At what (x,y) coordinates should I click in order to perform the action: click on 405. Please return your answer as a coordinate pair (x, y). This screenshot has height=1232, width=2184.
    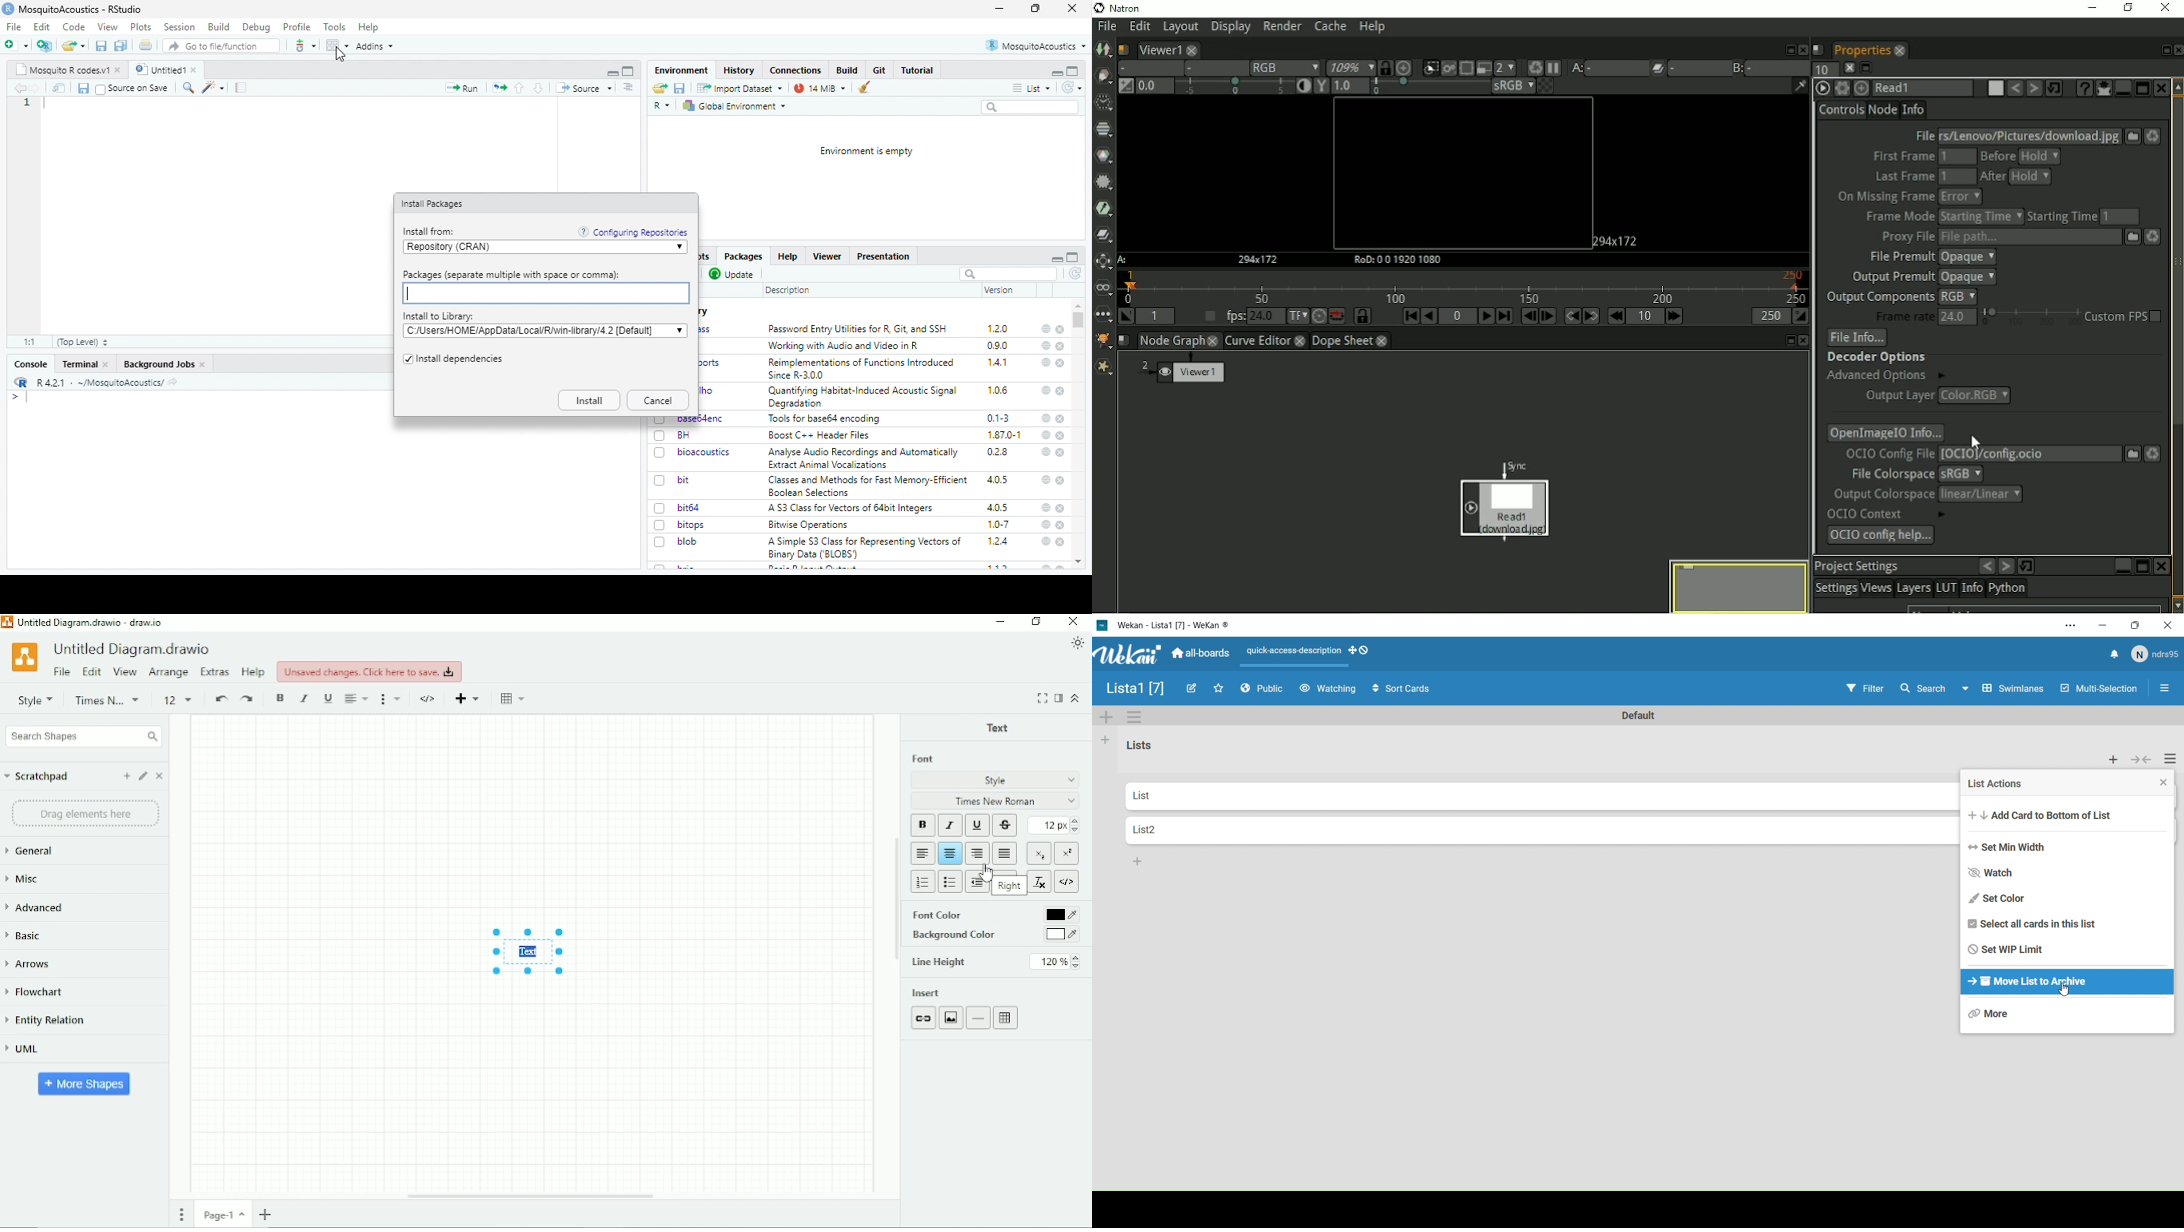
    Looking at the image, I should click on (998, 508).